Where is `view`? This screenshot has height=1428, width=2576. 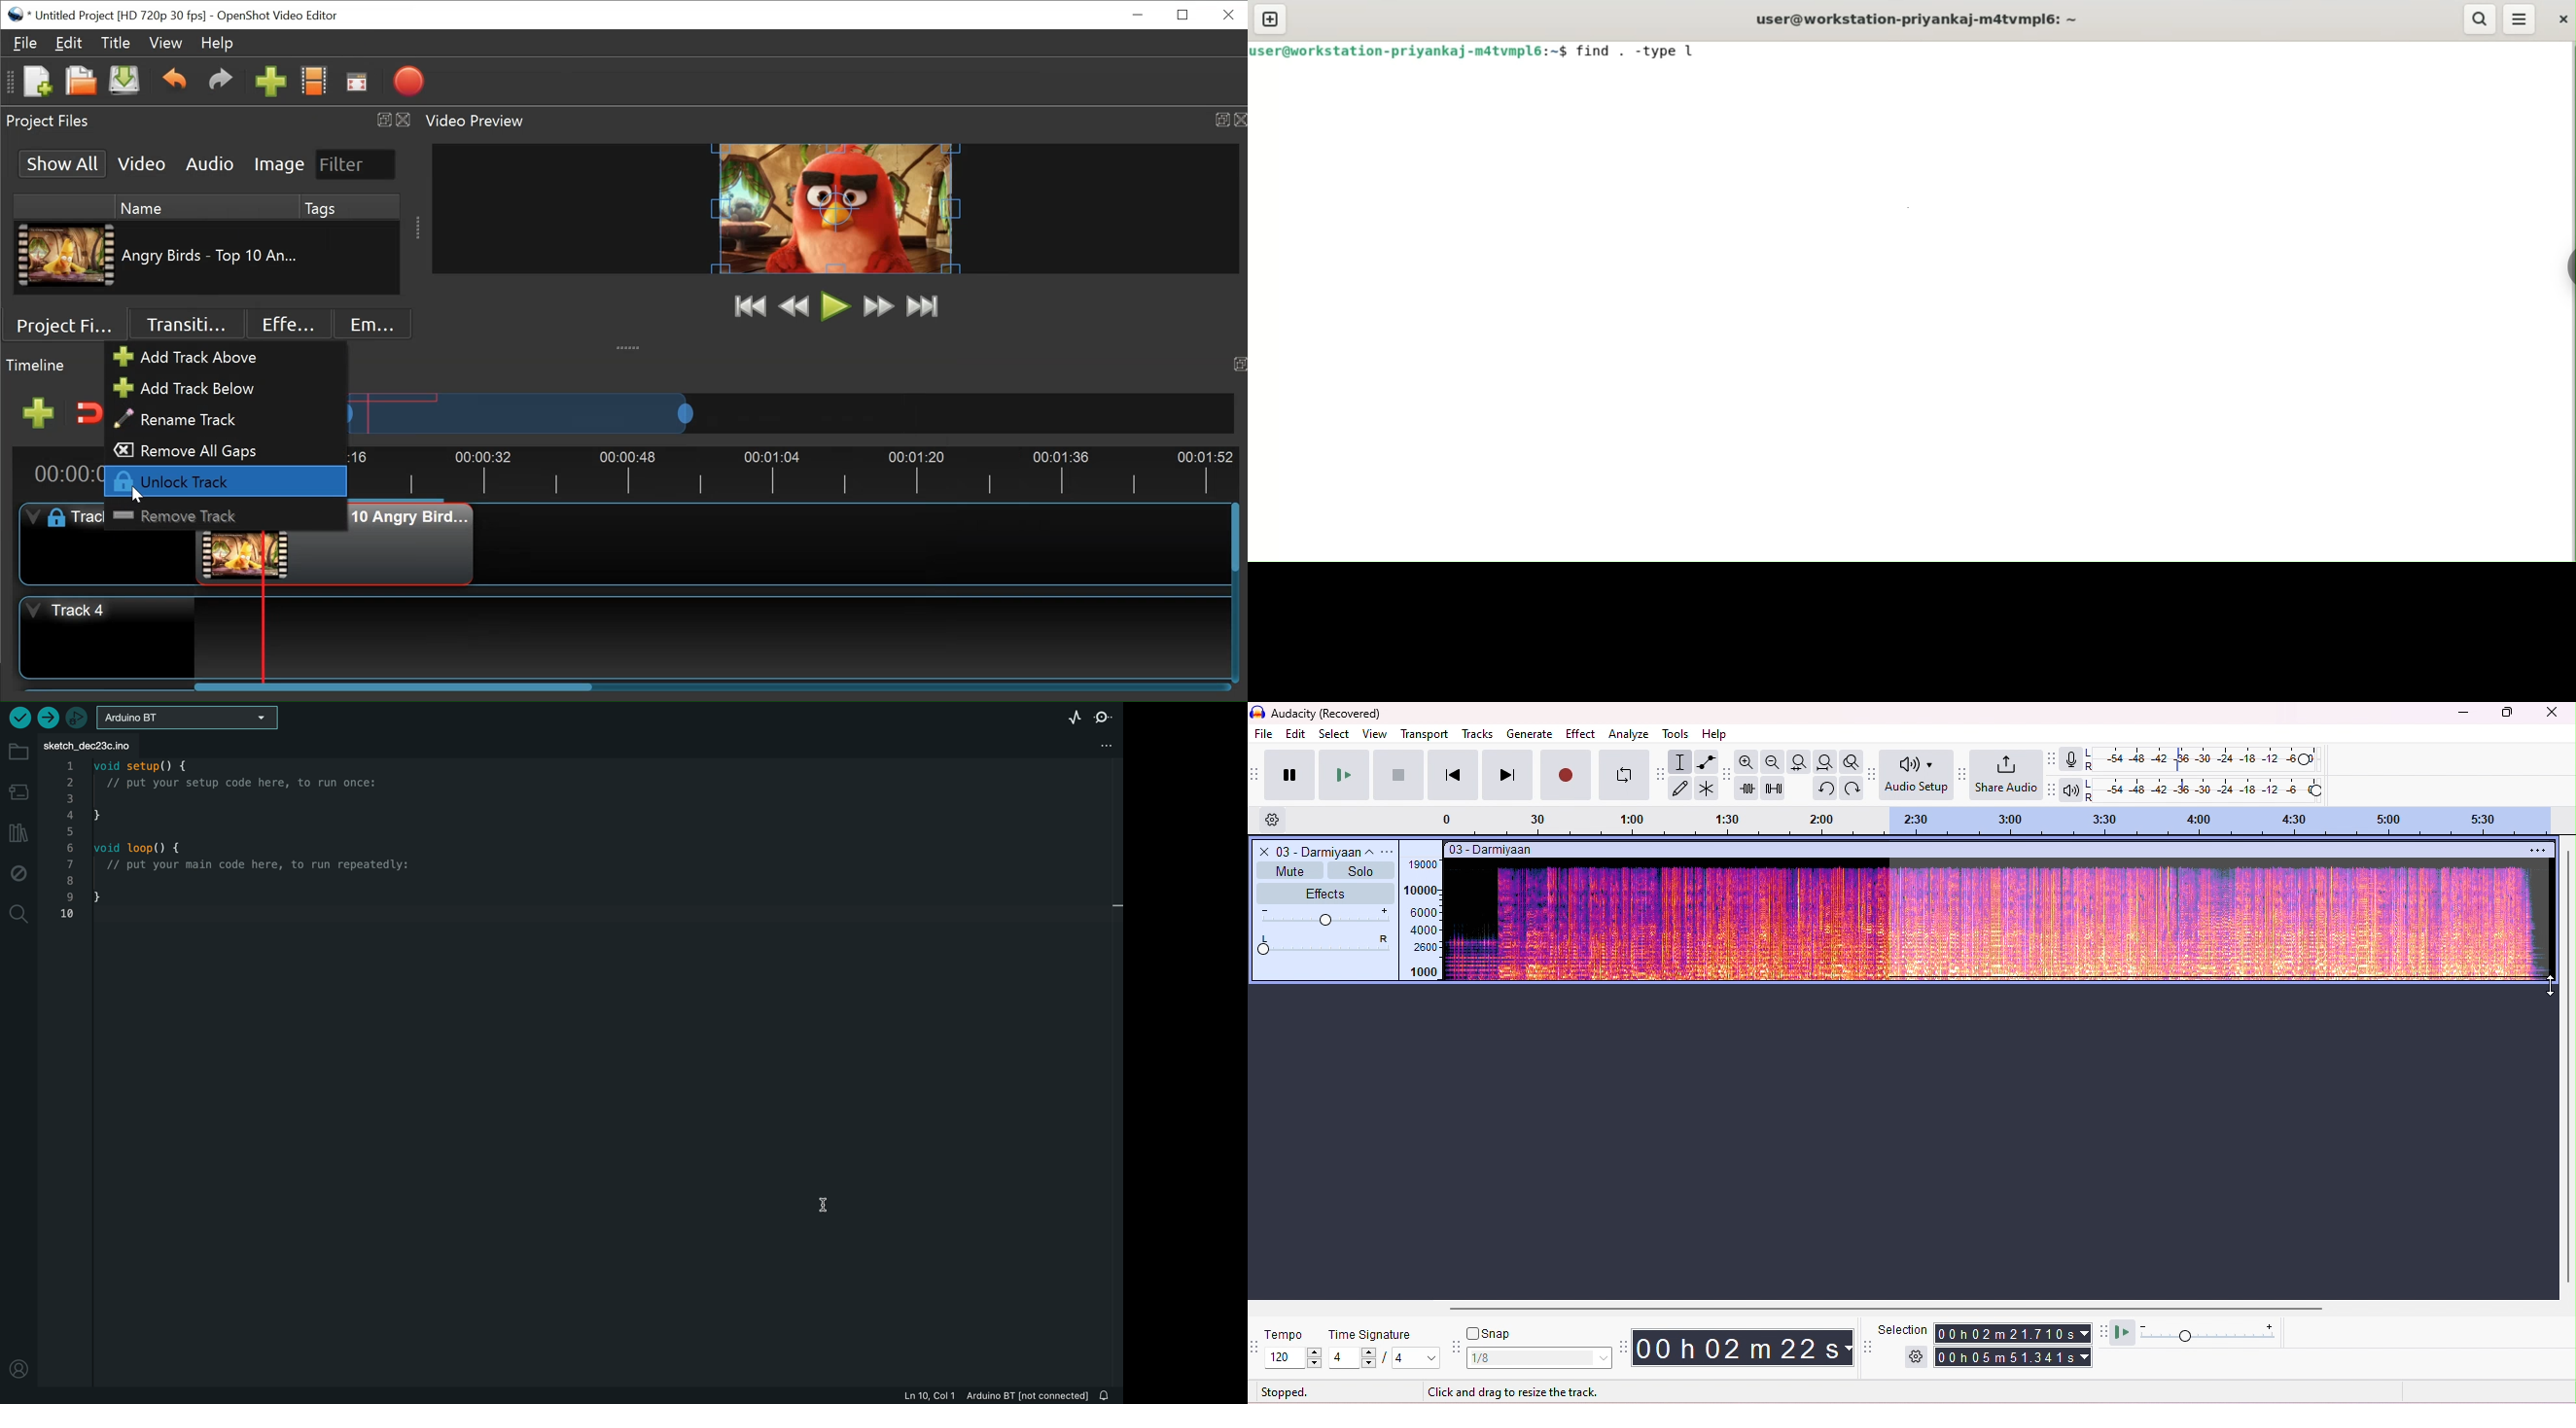 view is located at coordinates (1375, 734).